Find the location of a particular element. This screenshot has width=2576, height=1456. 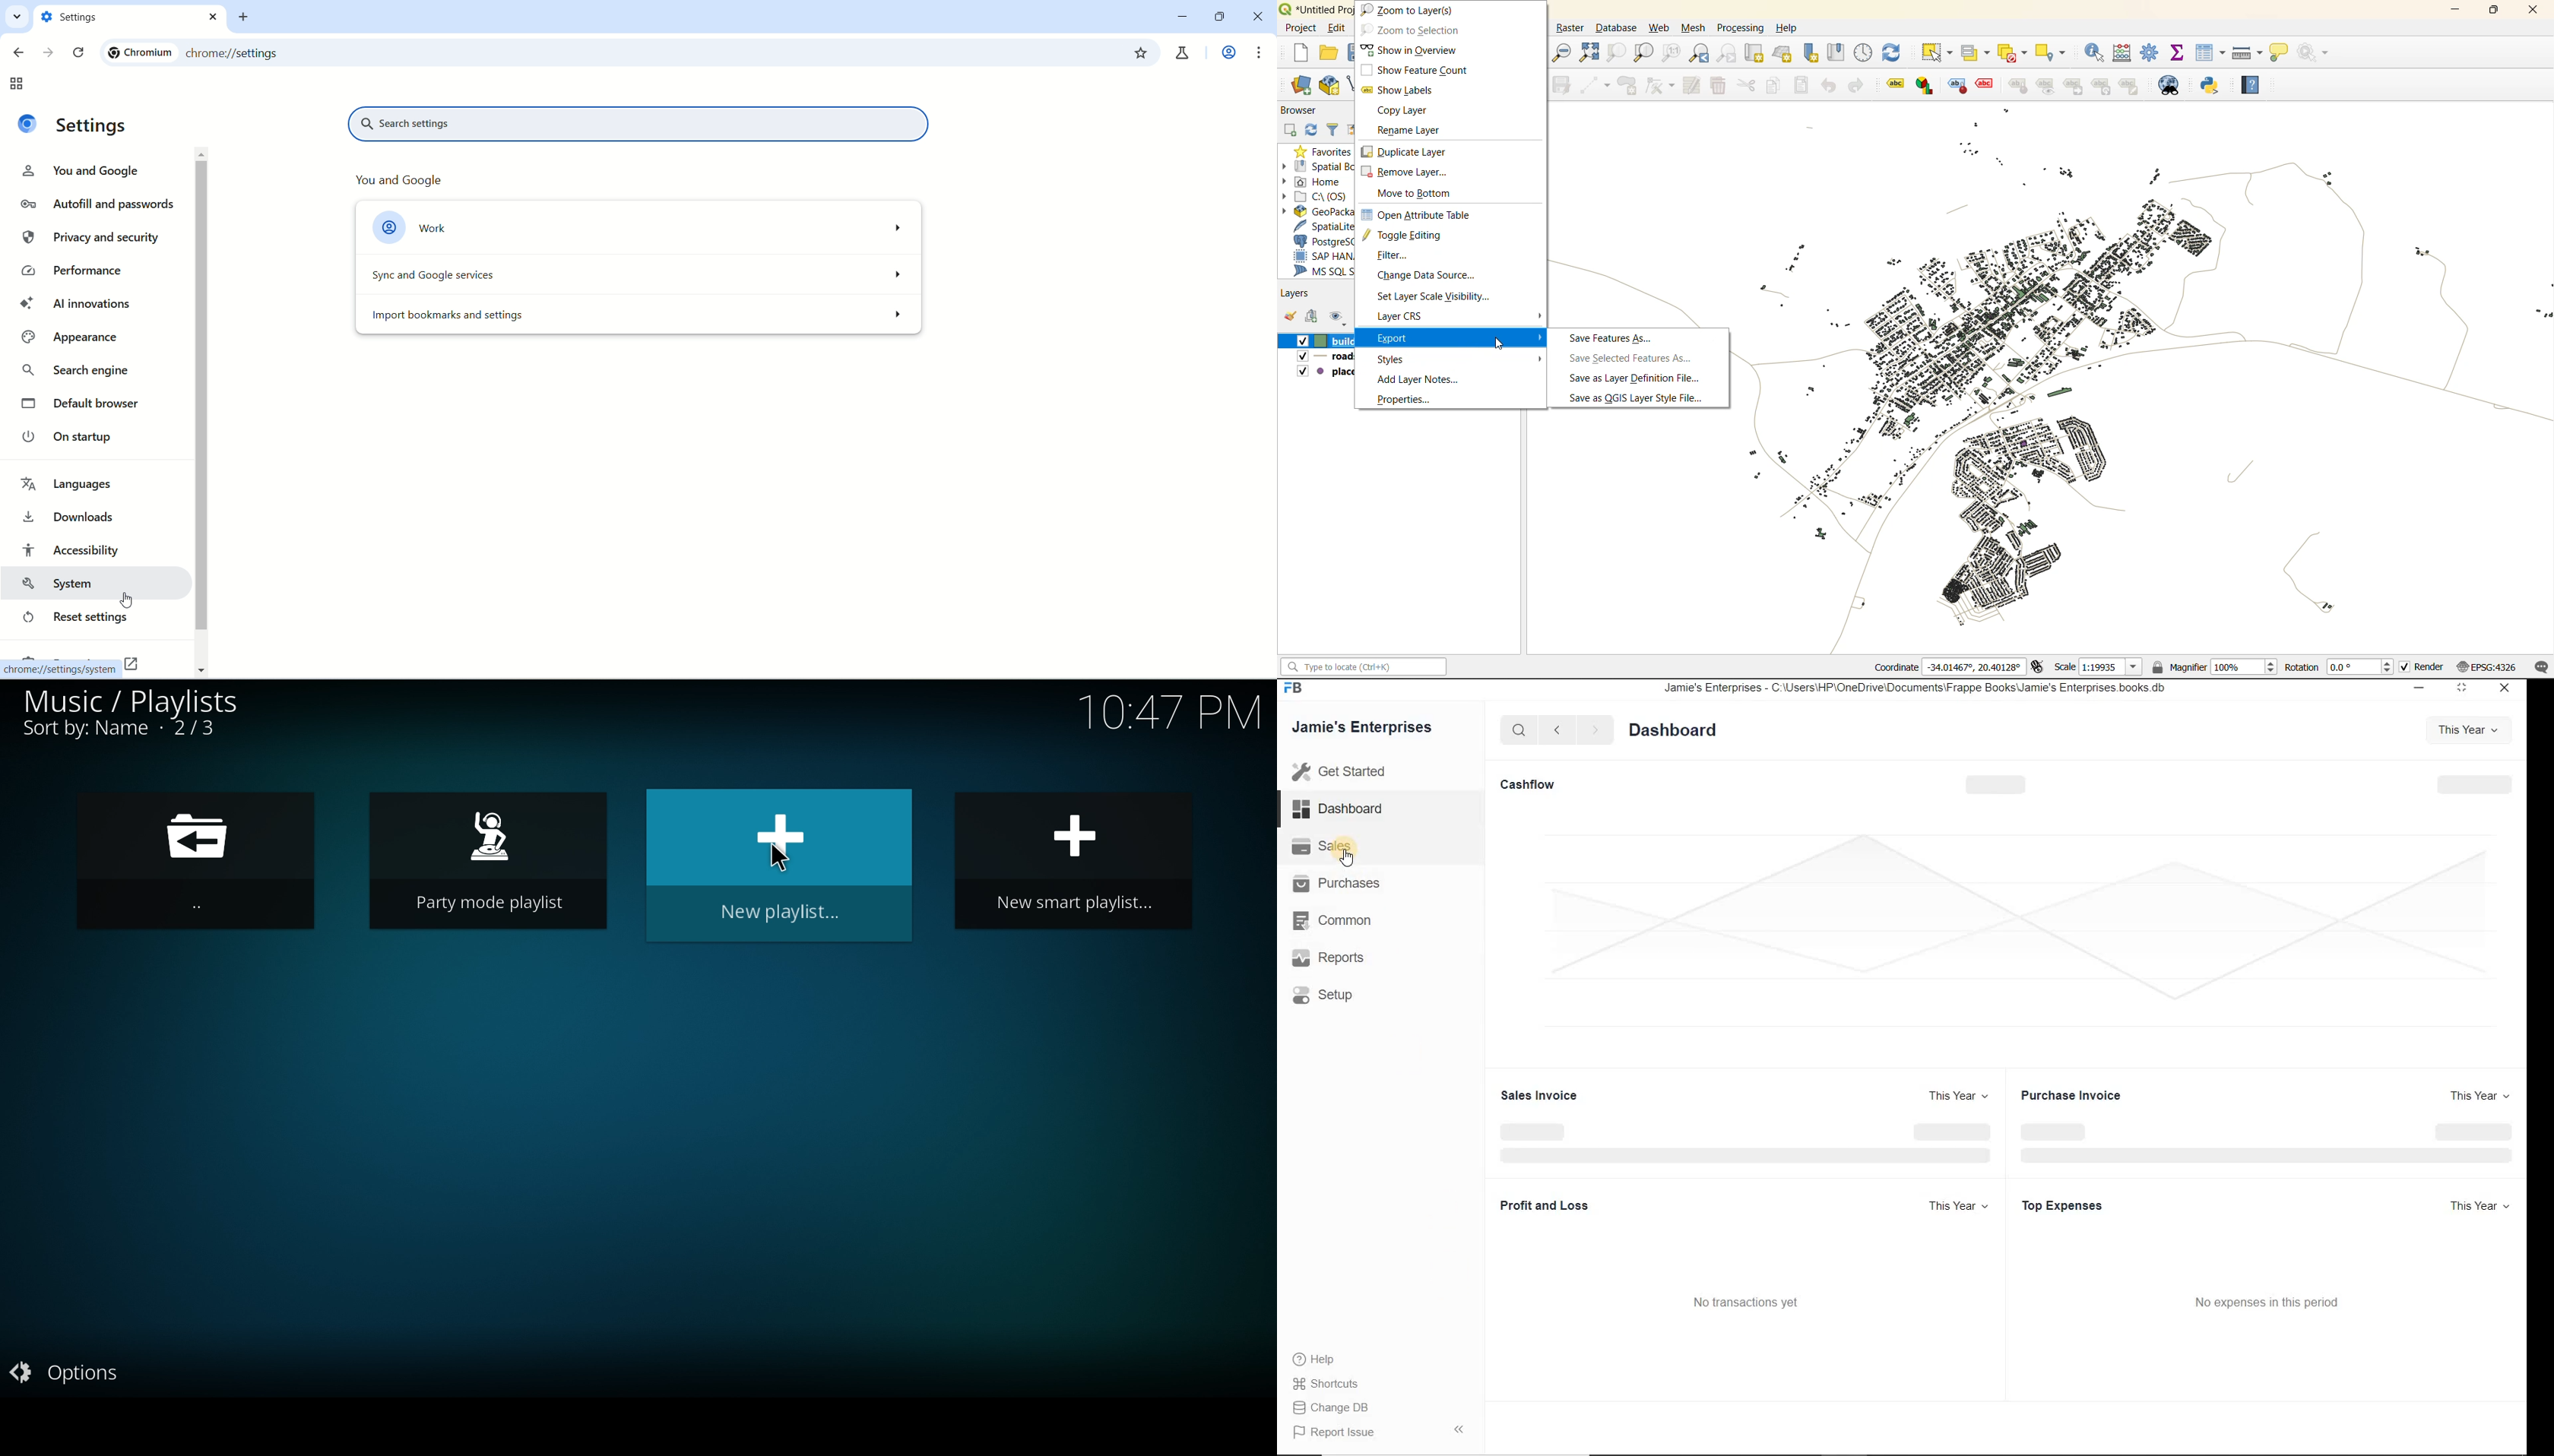

party mode playlist is located at coordinates (490, 862).